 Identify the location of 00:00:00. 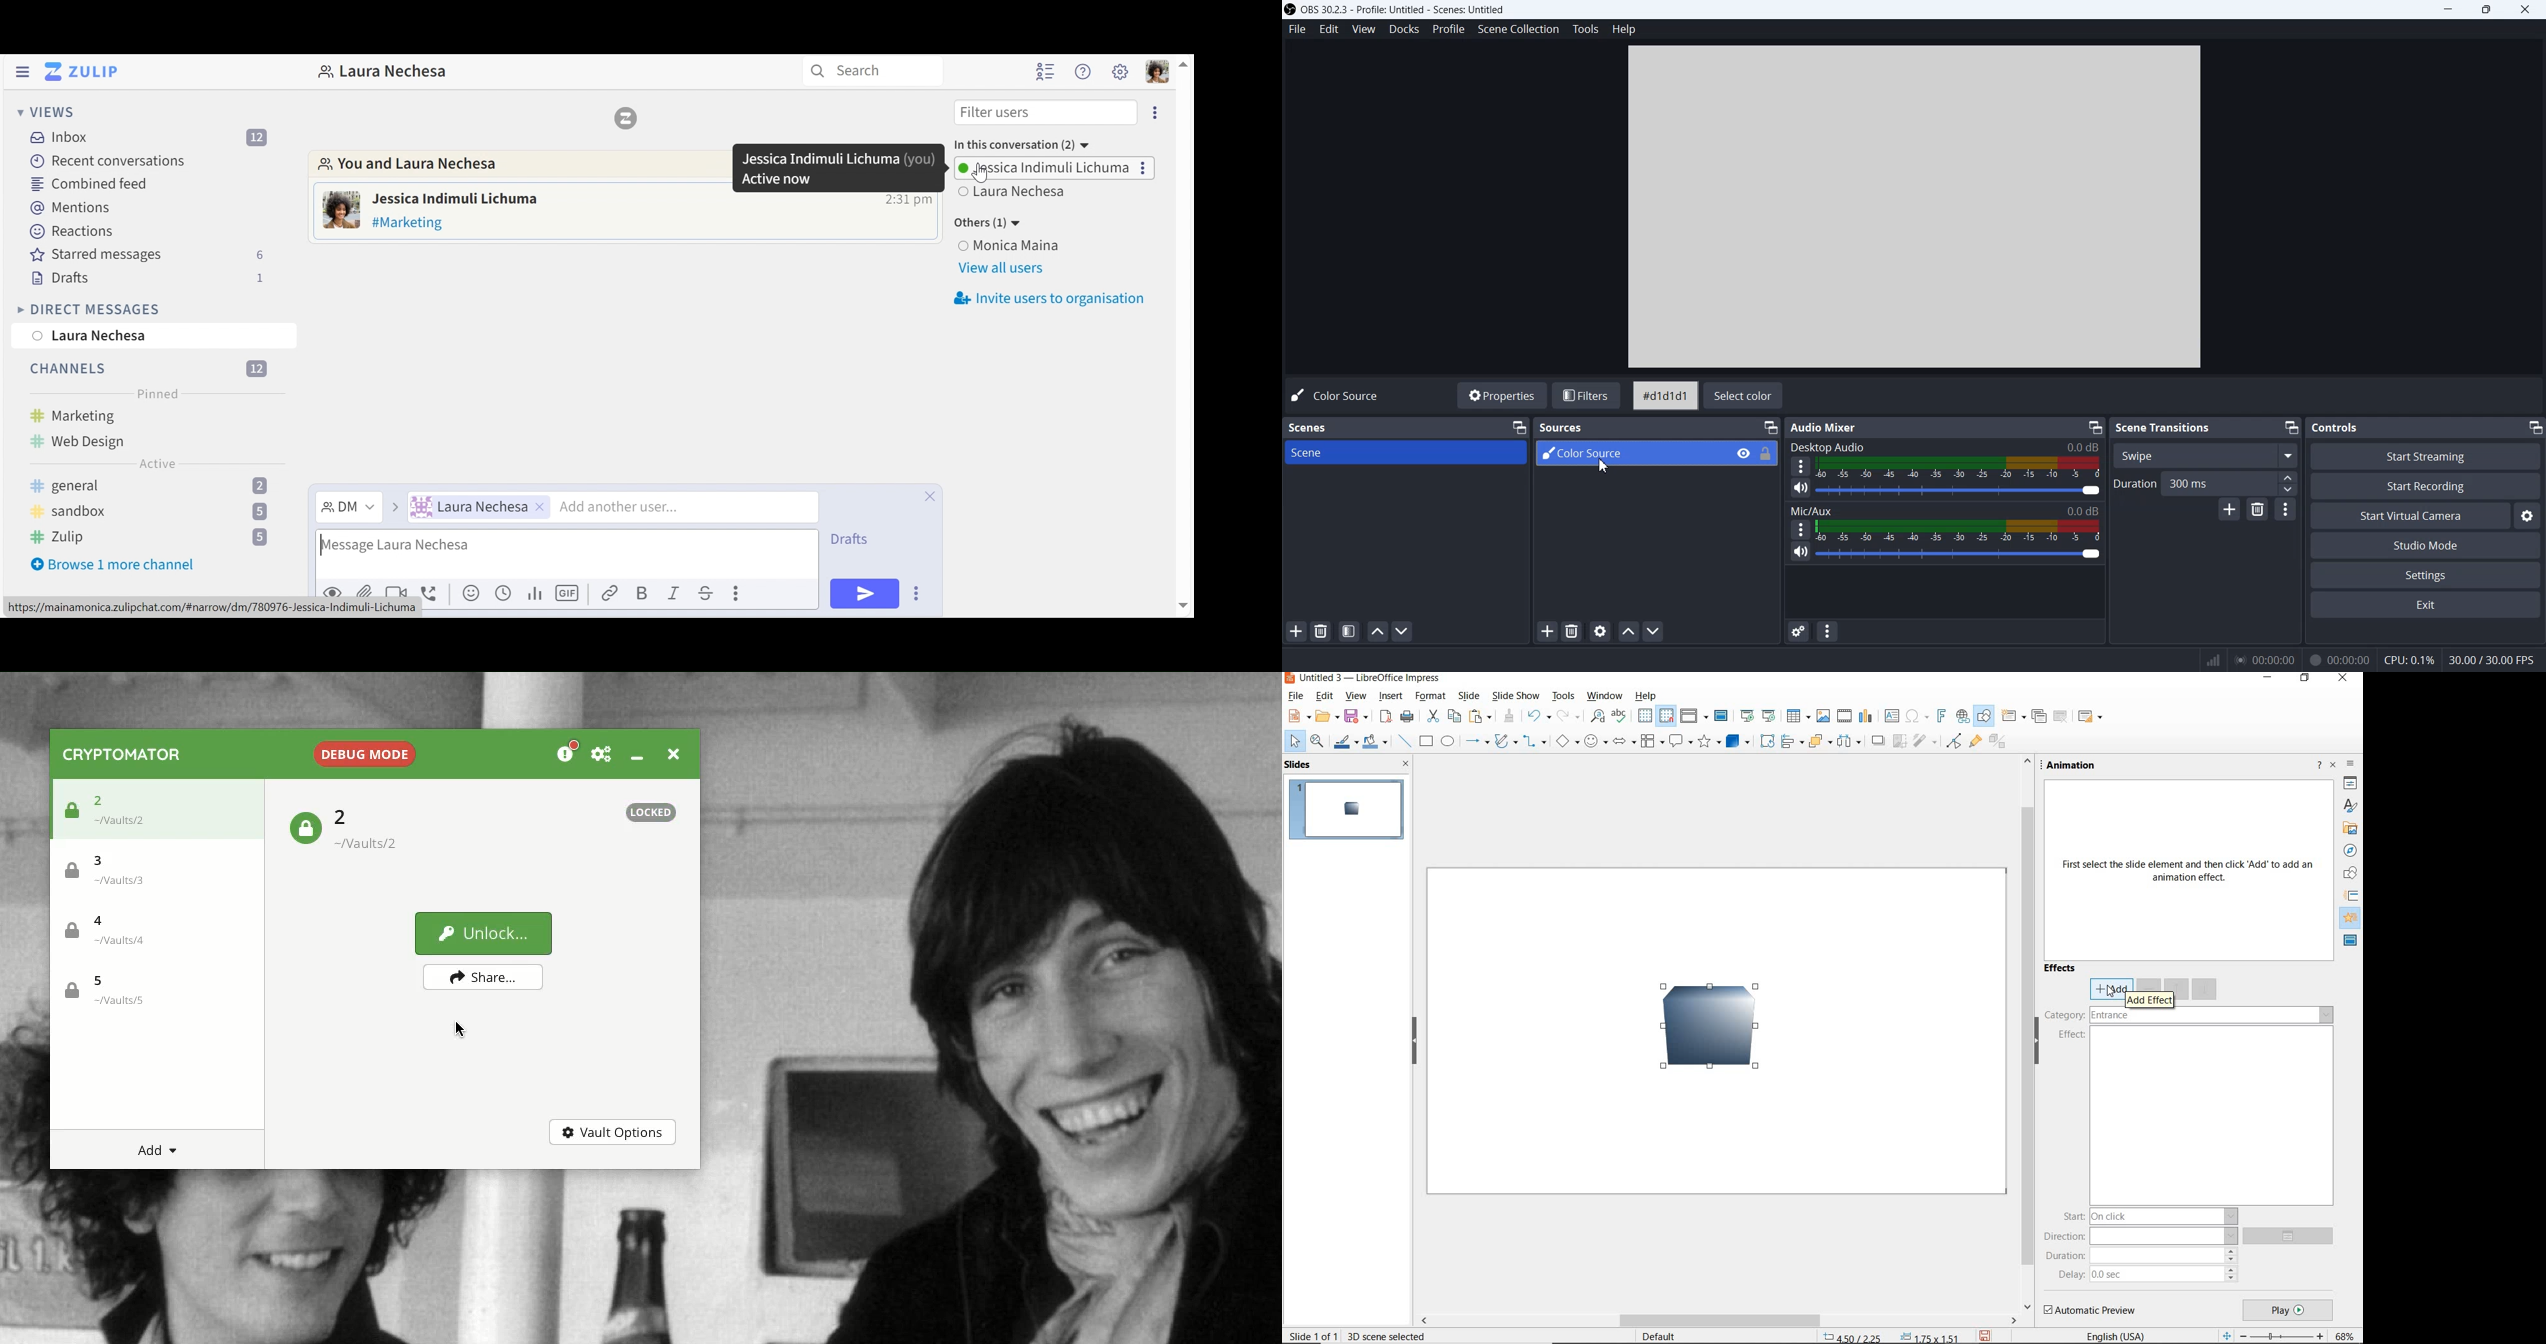
(2264, 659).